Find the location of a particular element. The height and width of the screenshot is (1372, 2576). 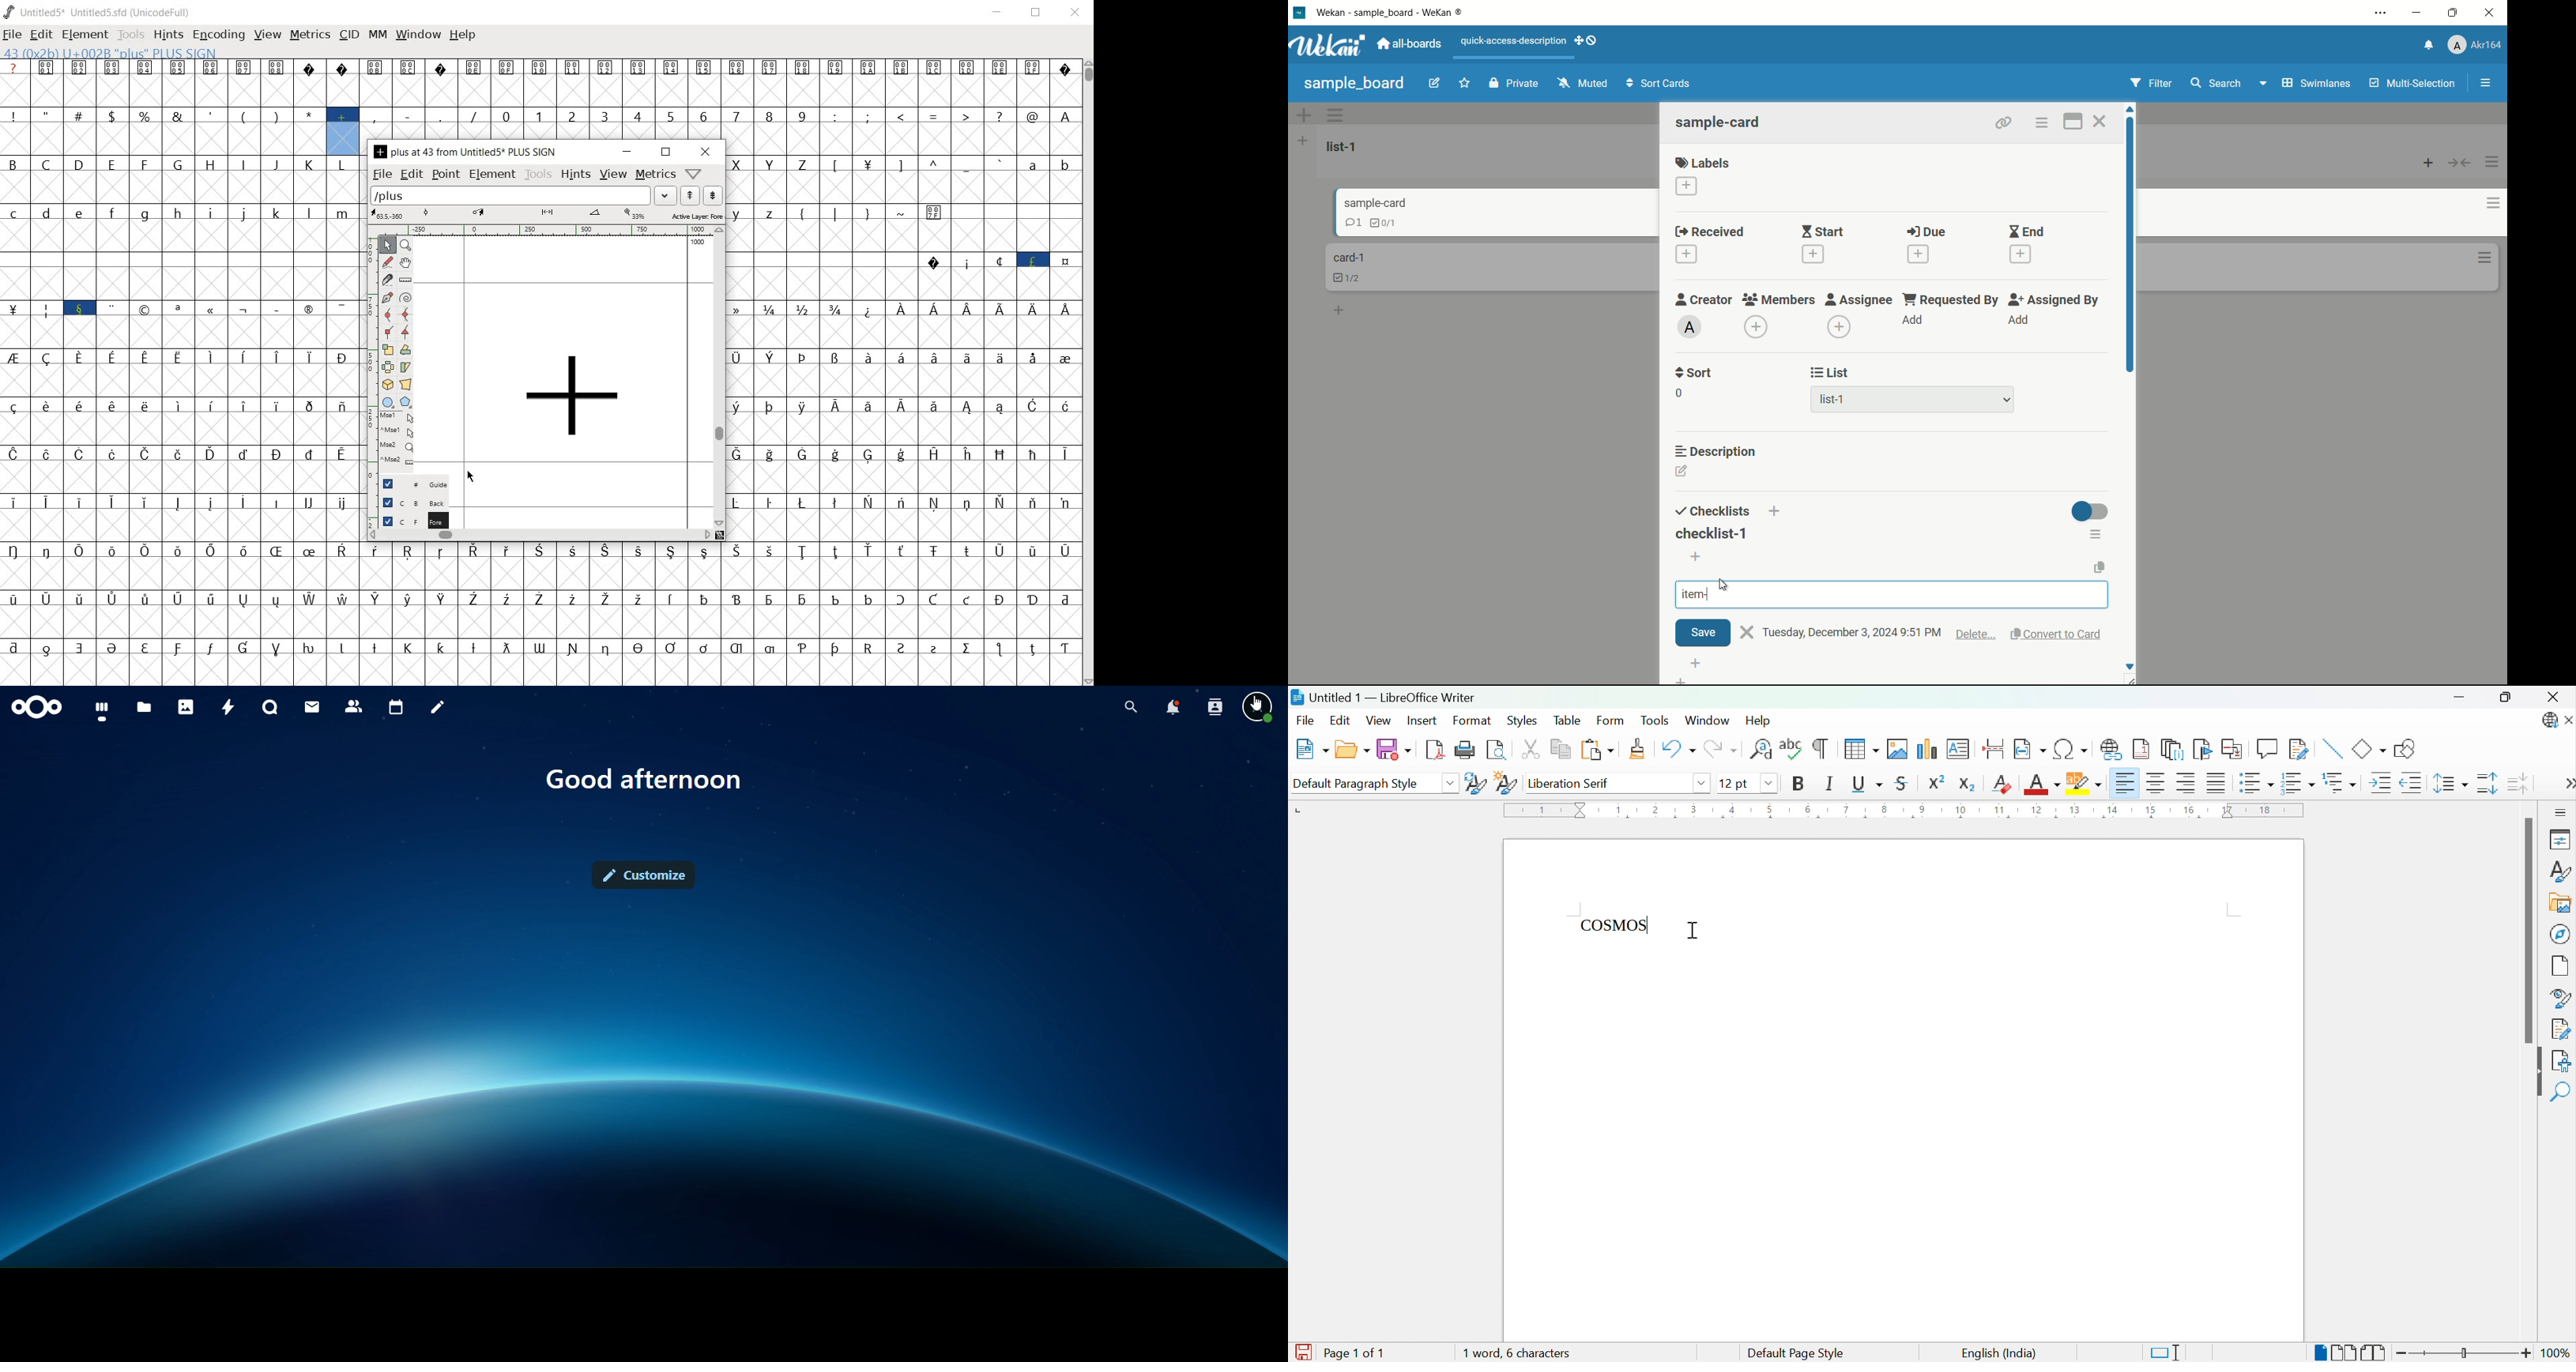

encoding is located at coordinates (218, 34).